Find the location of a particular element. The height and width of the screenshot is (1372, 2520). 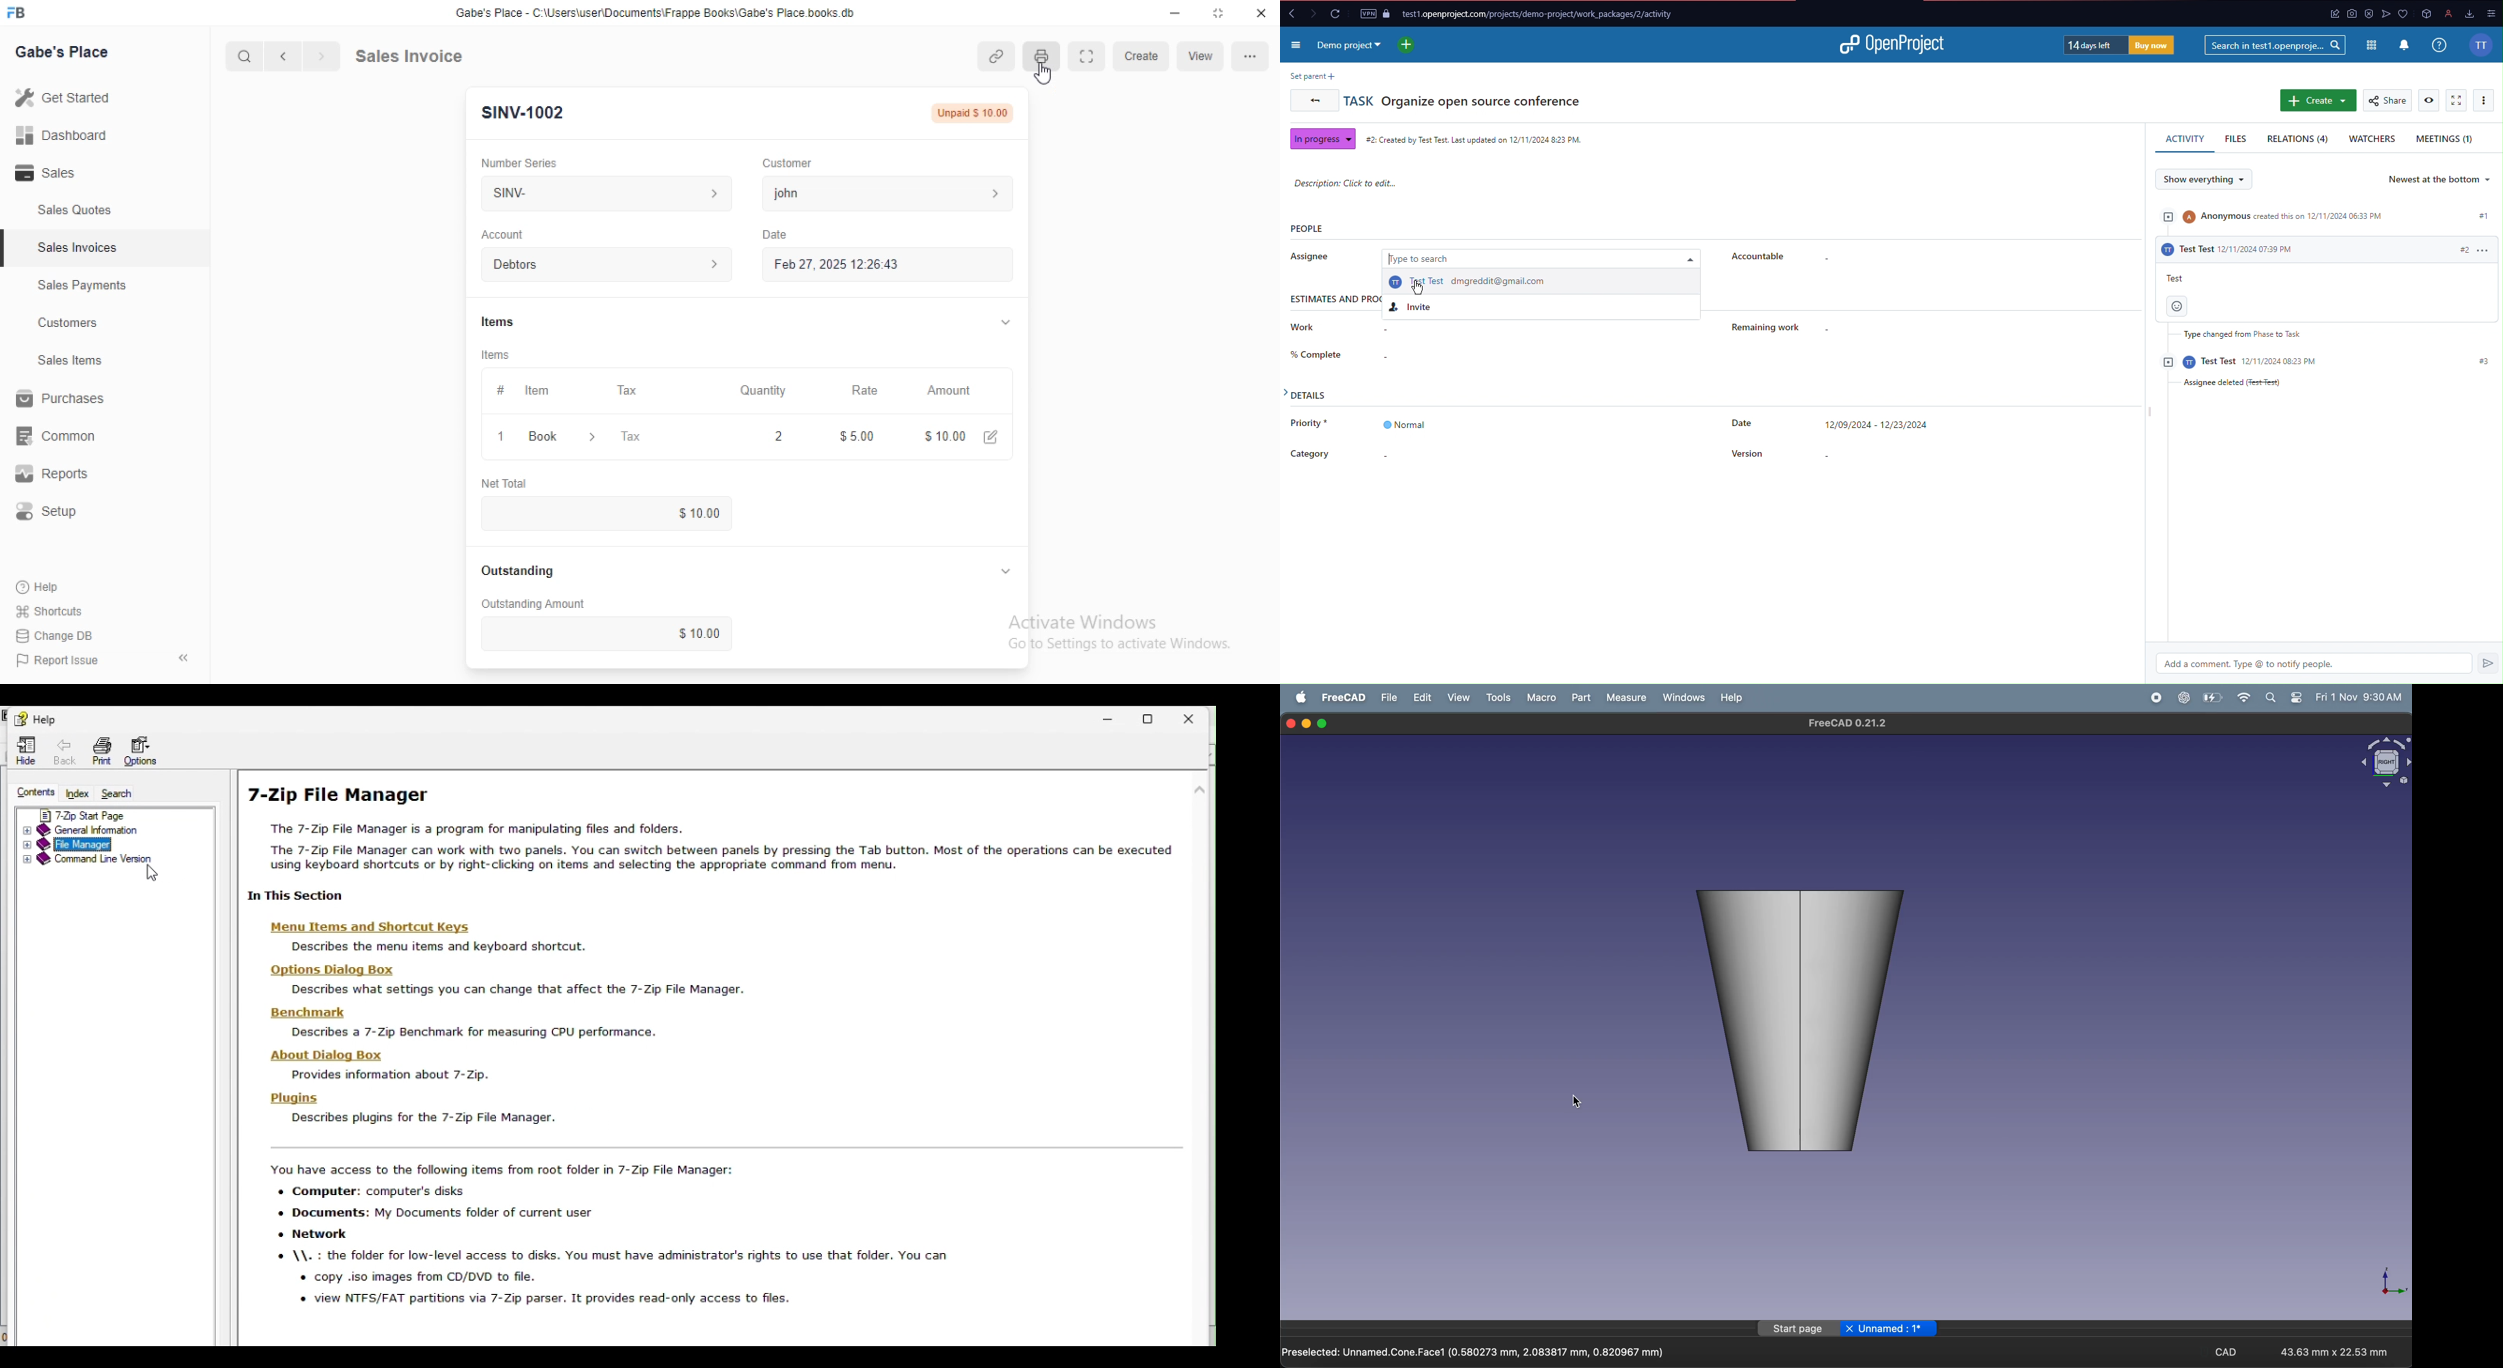

1 is located at coordinates (501, 436).